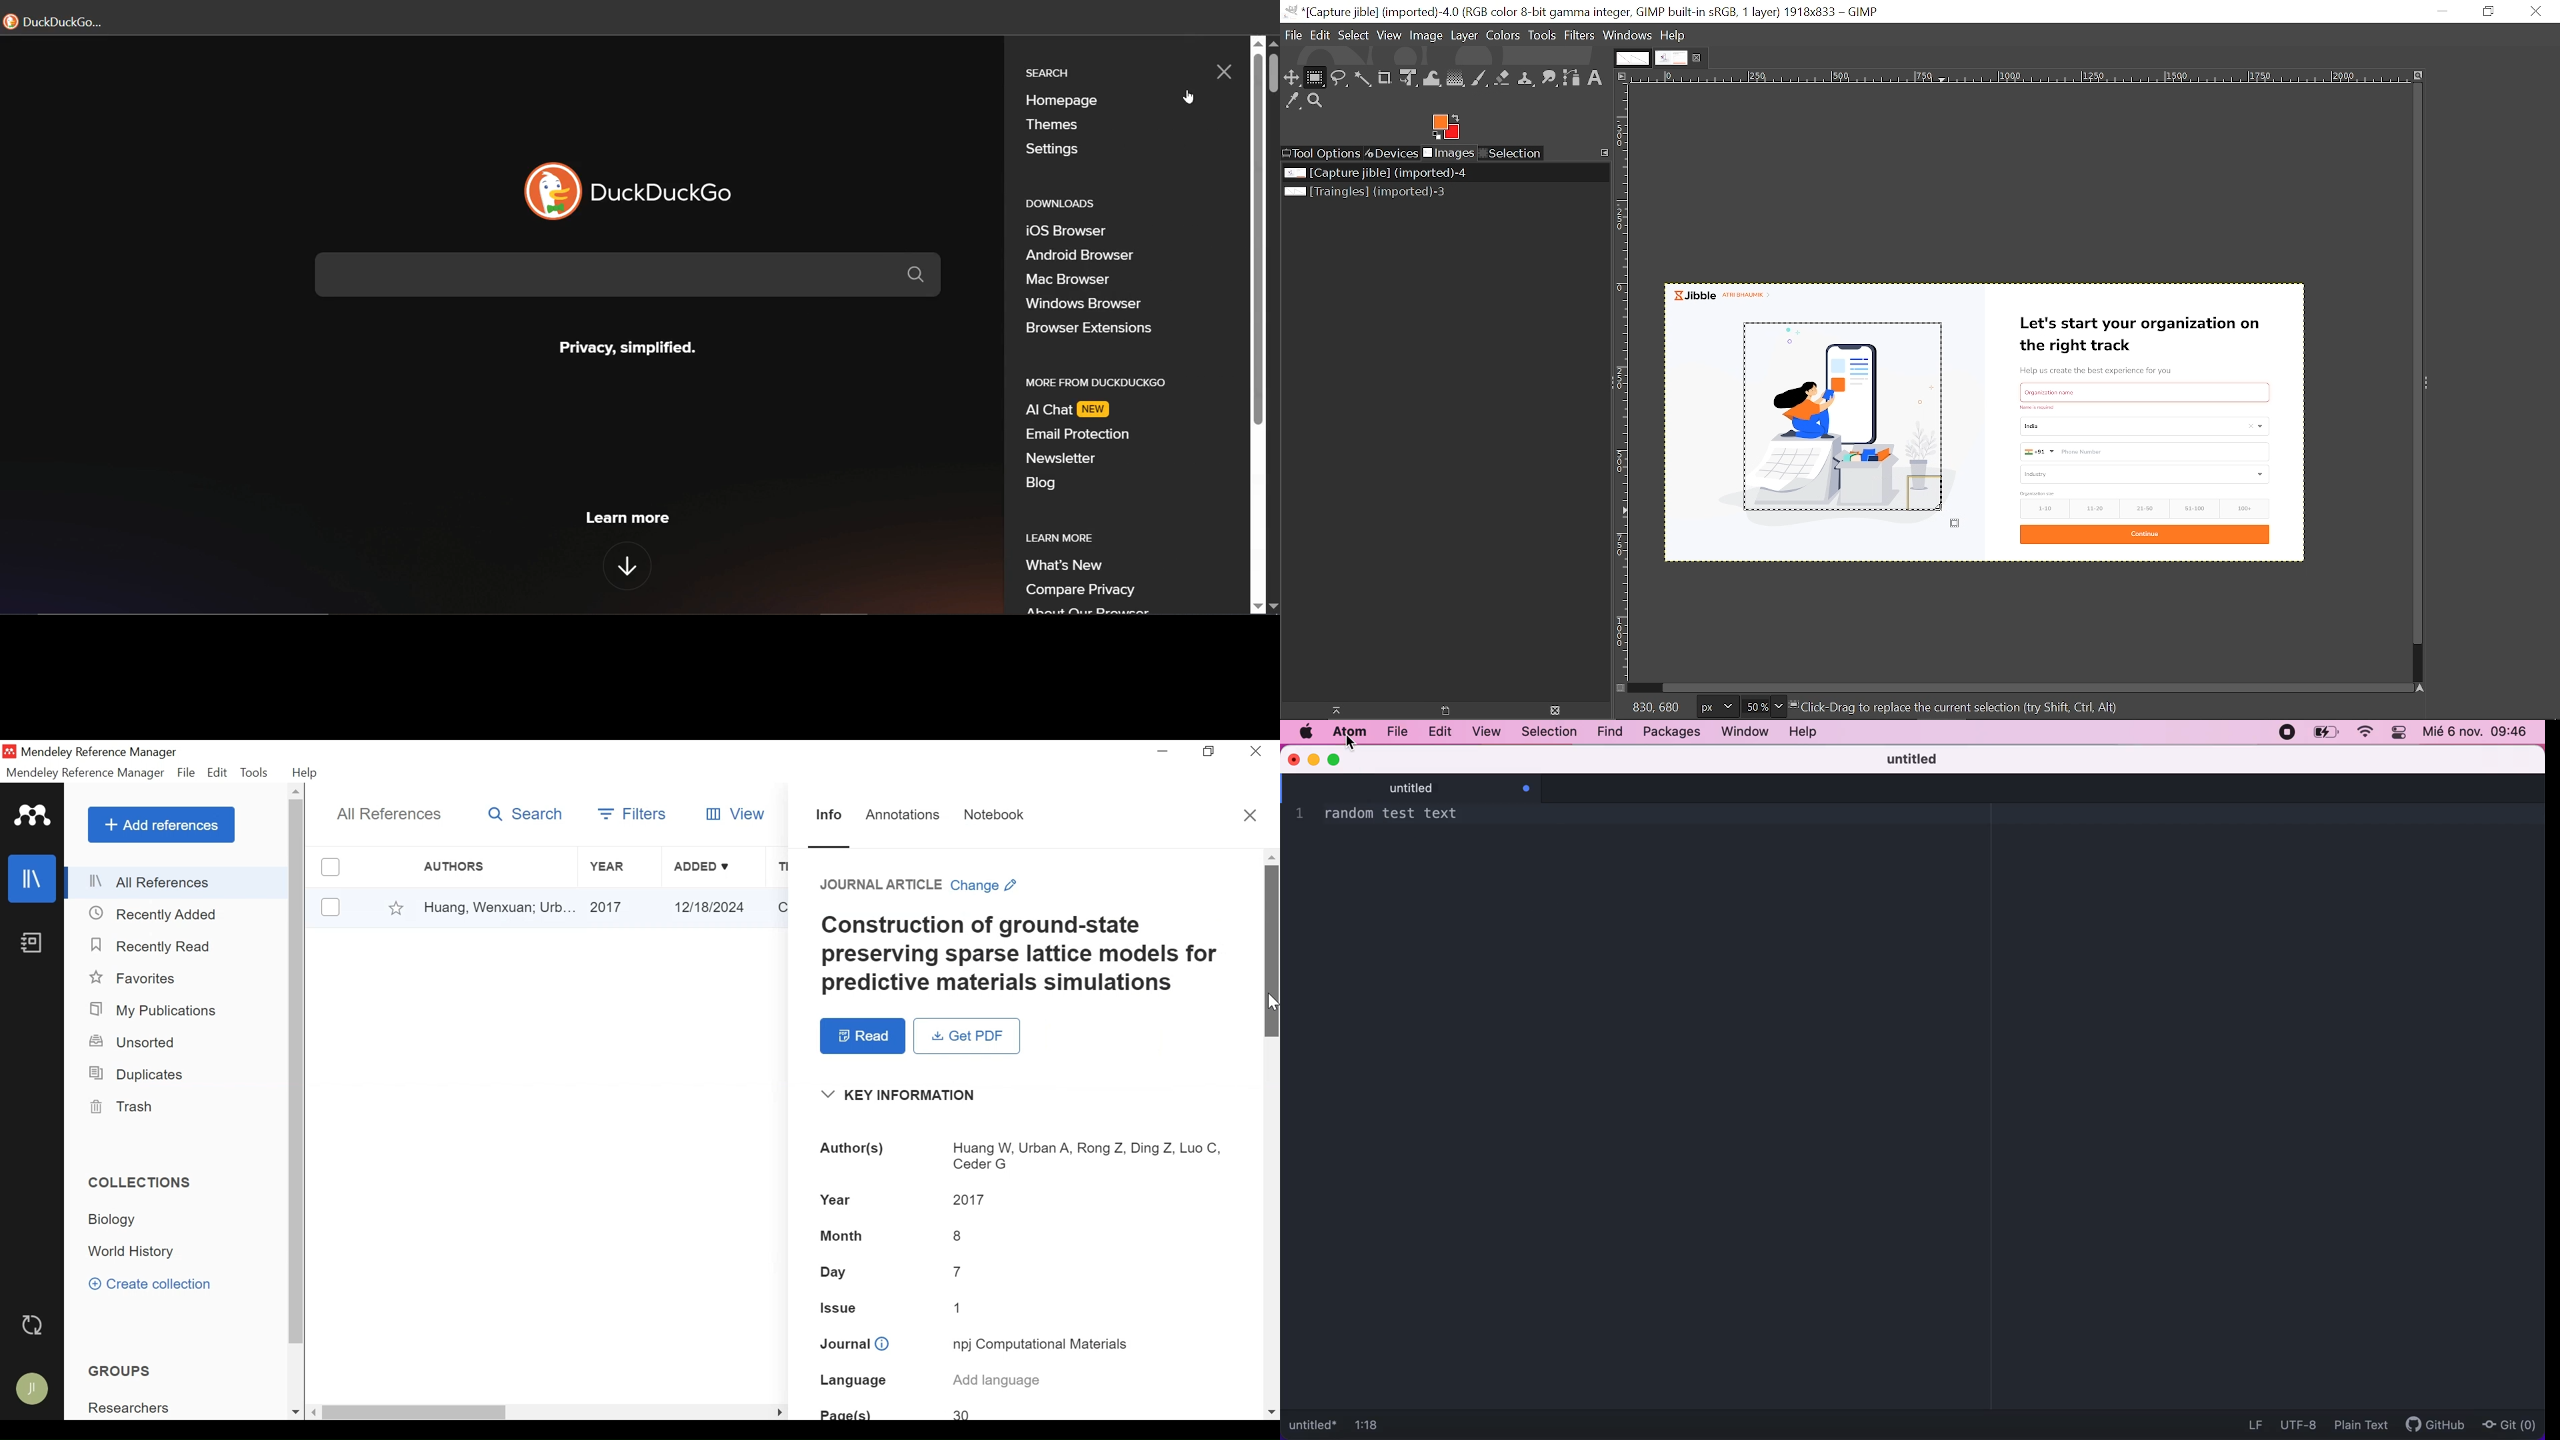  I want to click on Scroll up, so click(1271, 857).